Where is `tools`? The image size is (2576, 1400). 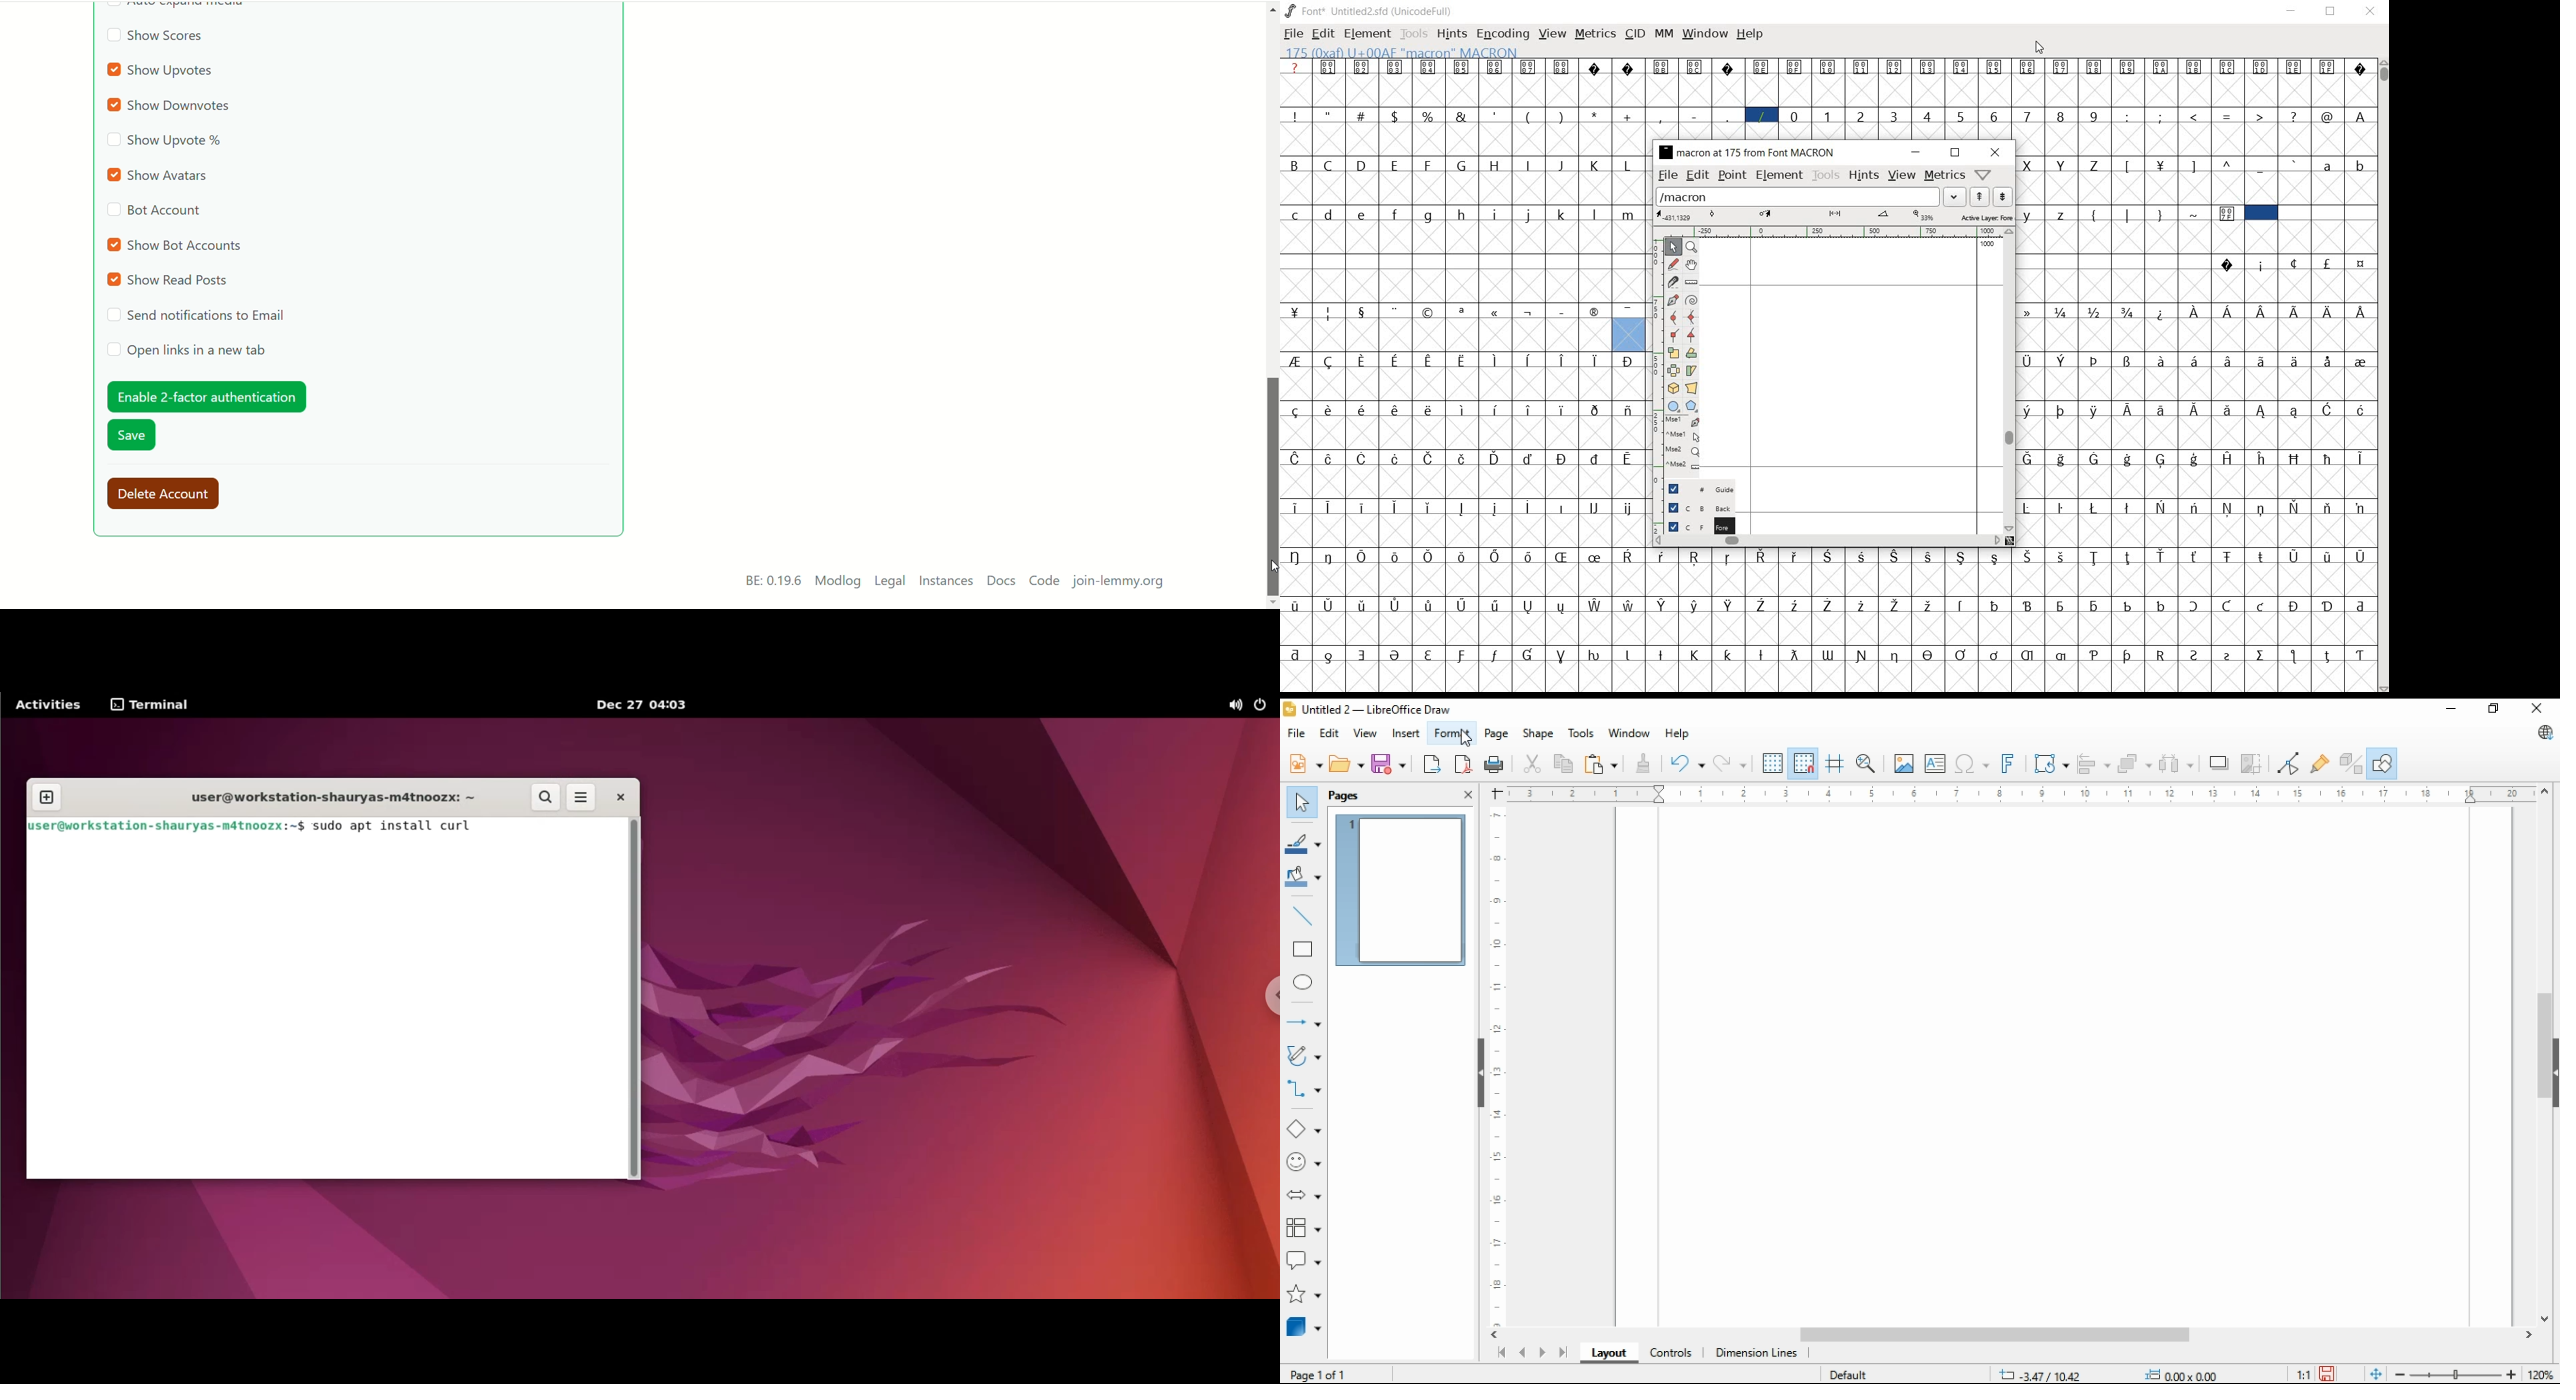
tools is located at coordinates (1826, 173).